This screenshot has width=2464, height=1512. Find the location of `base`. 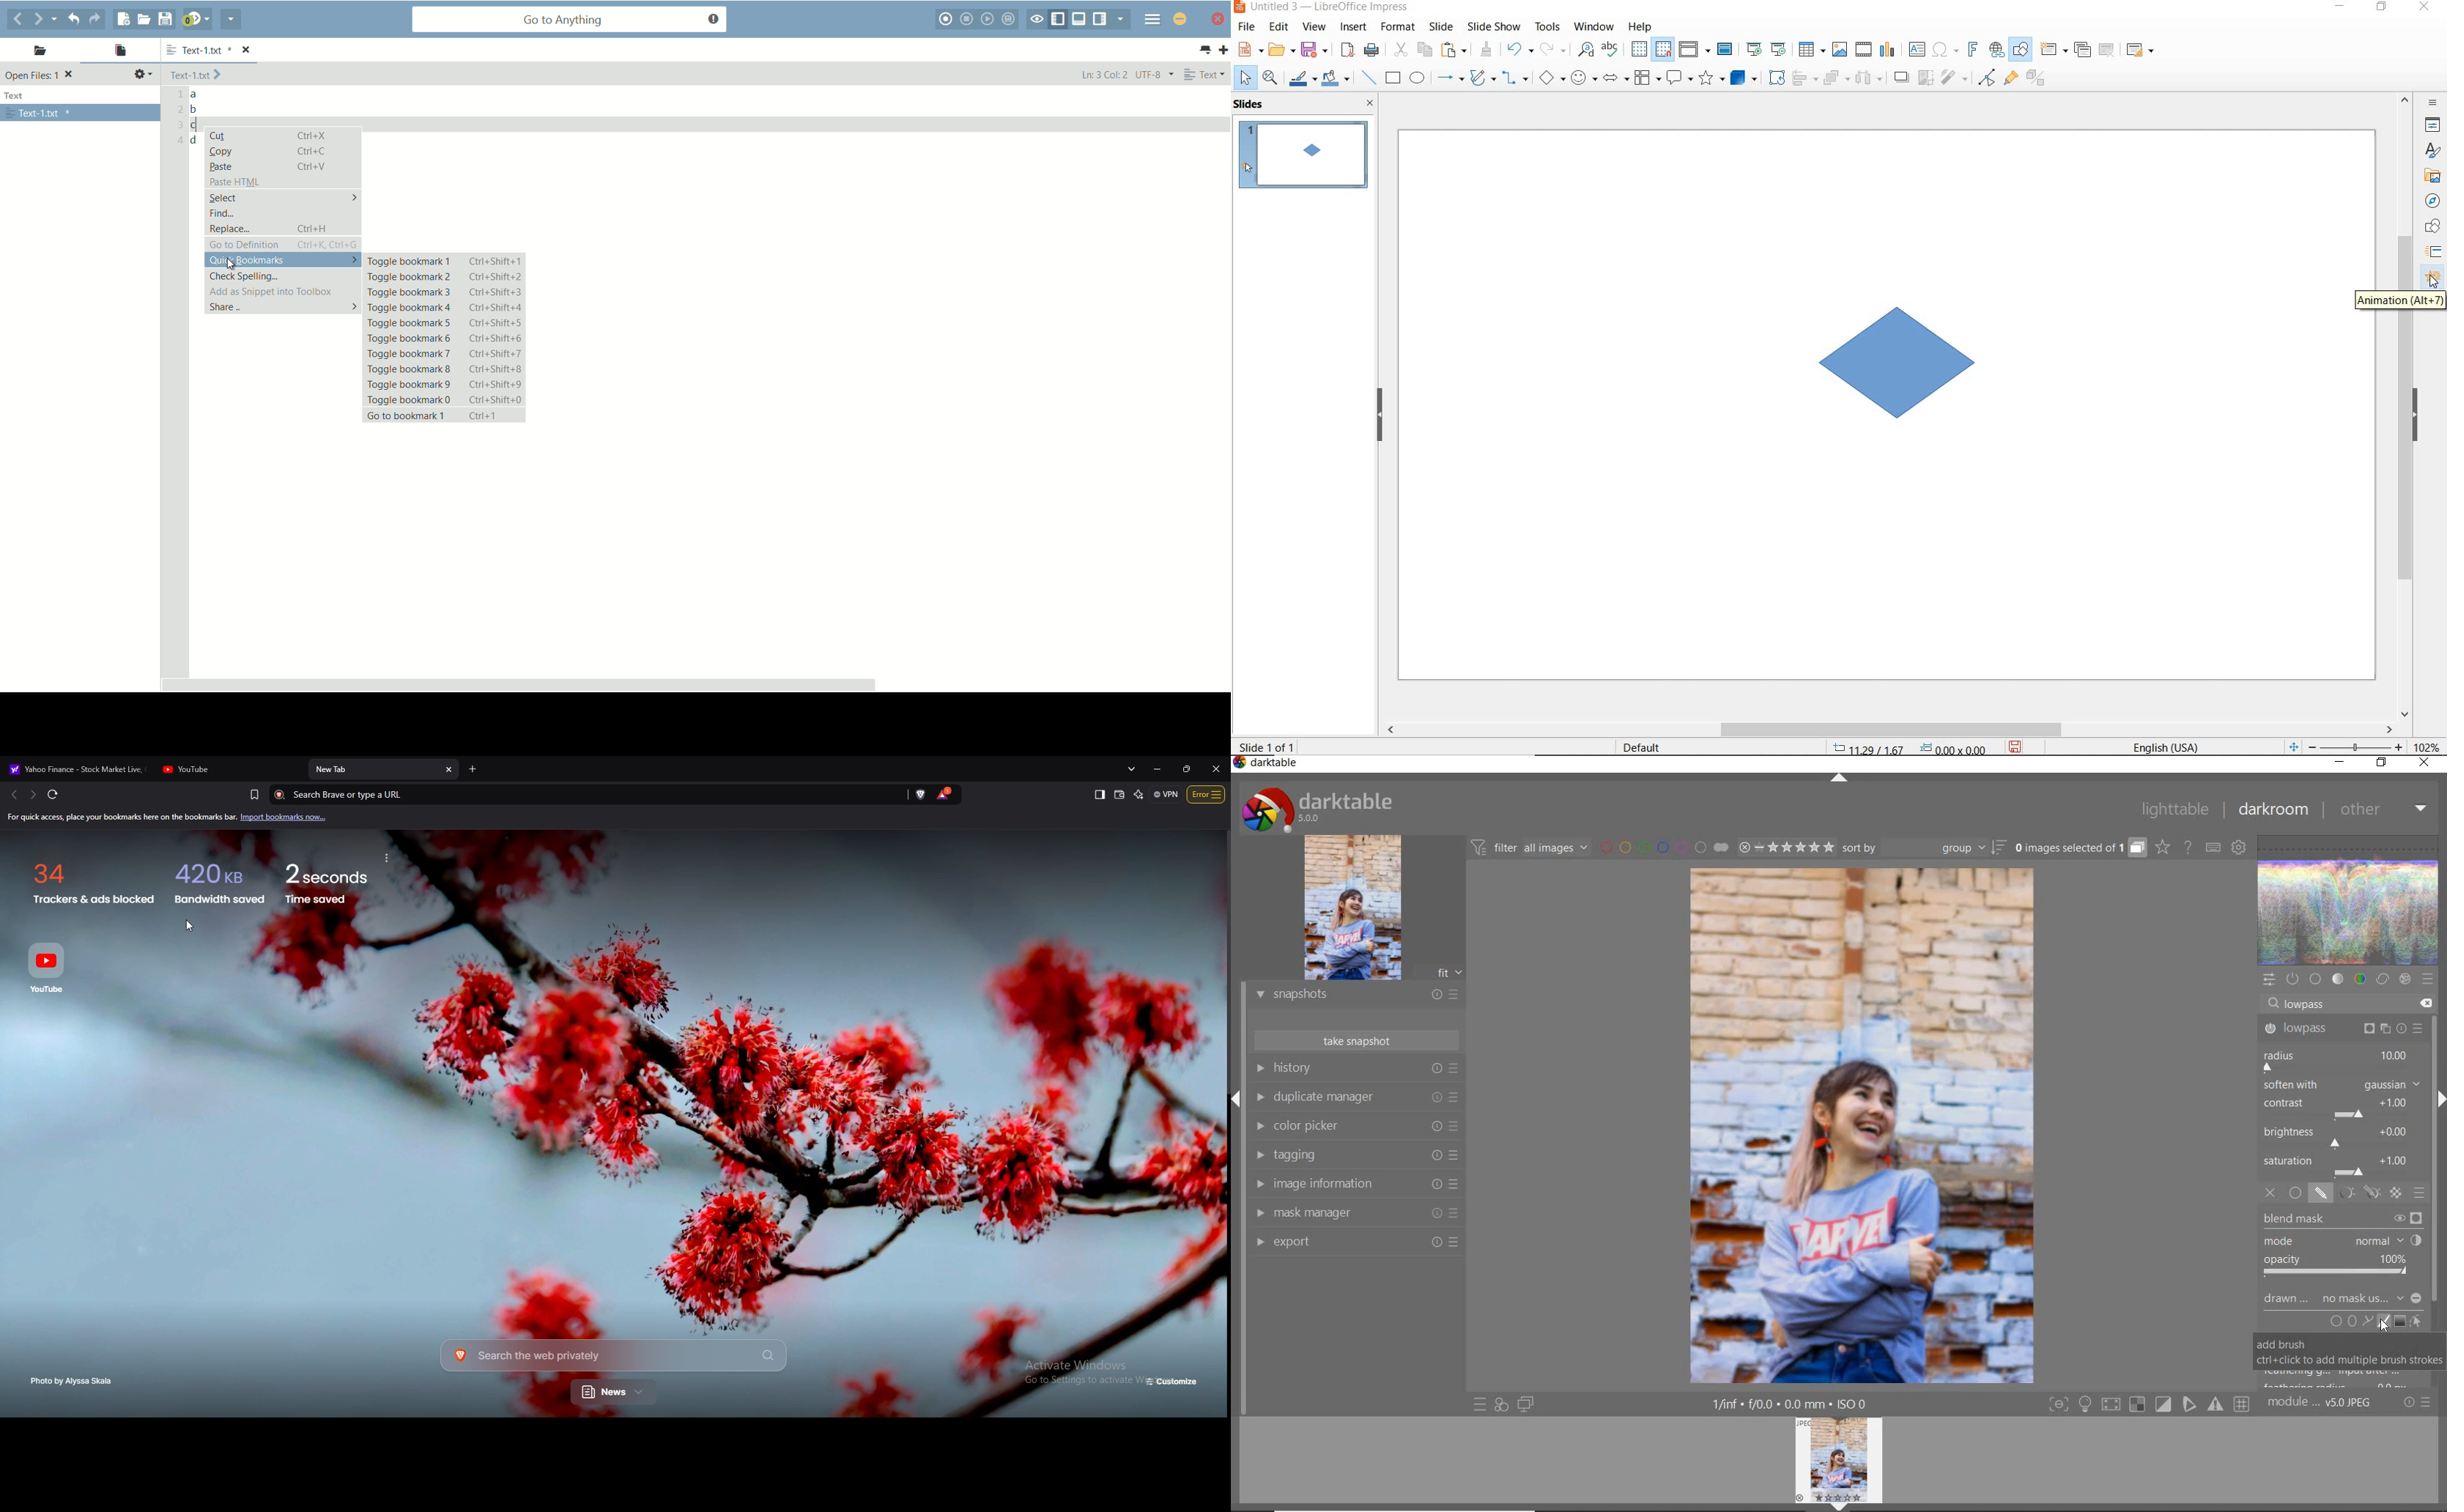

base is located at coordinates (2316, 979).